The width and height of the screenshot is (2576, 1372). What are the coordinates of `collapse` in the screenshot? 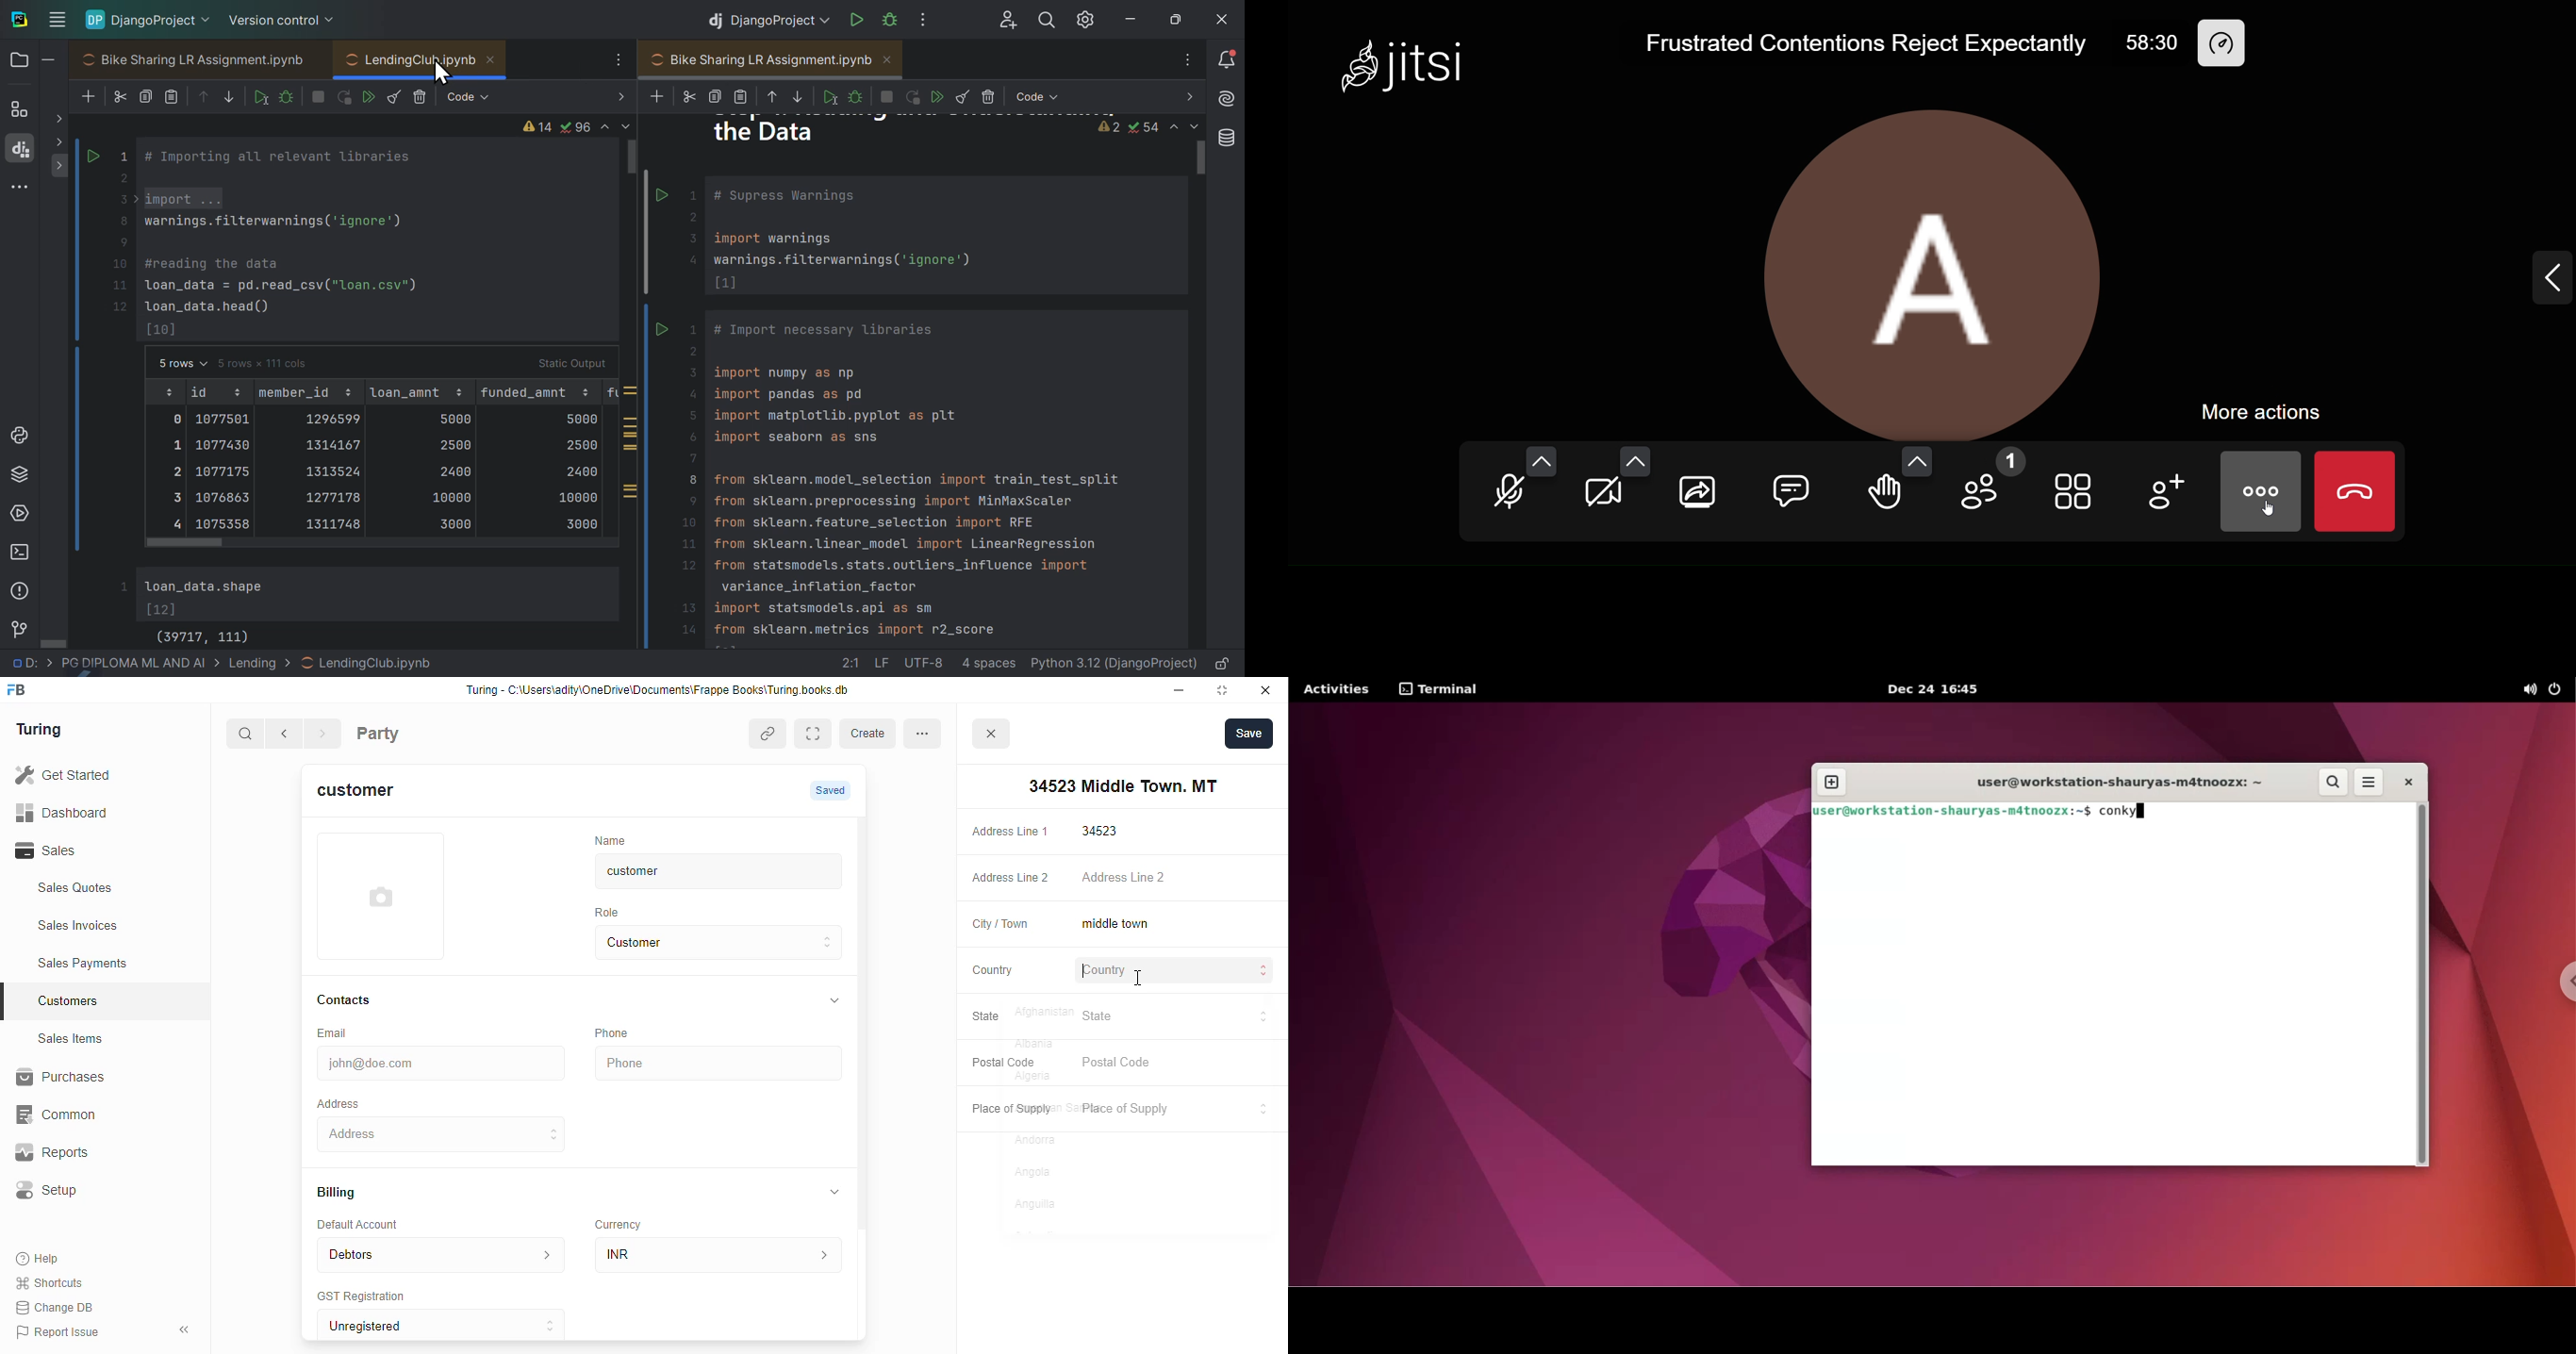 It's located at (835, 1191).